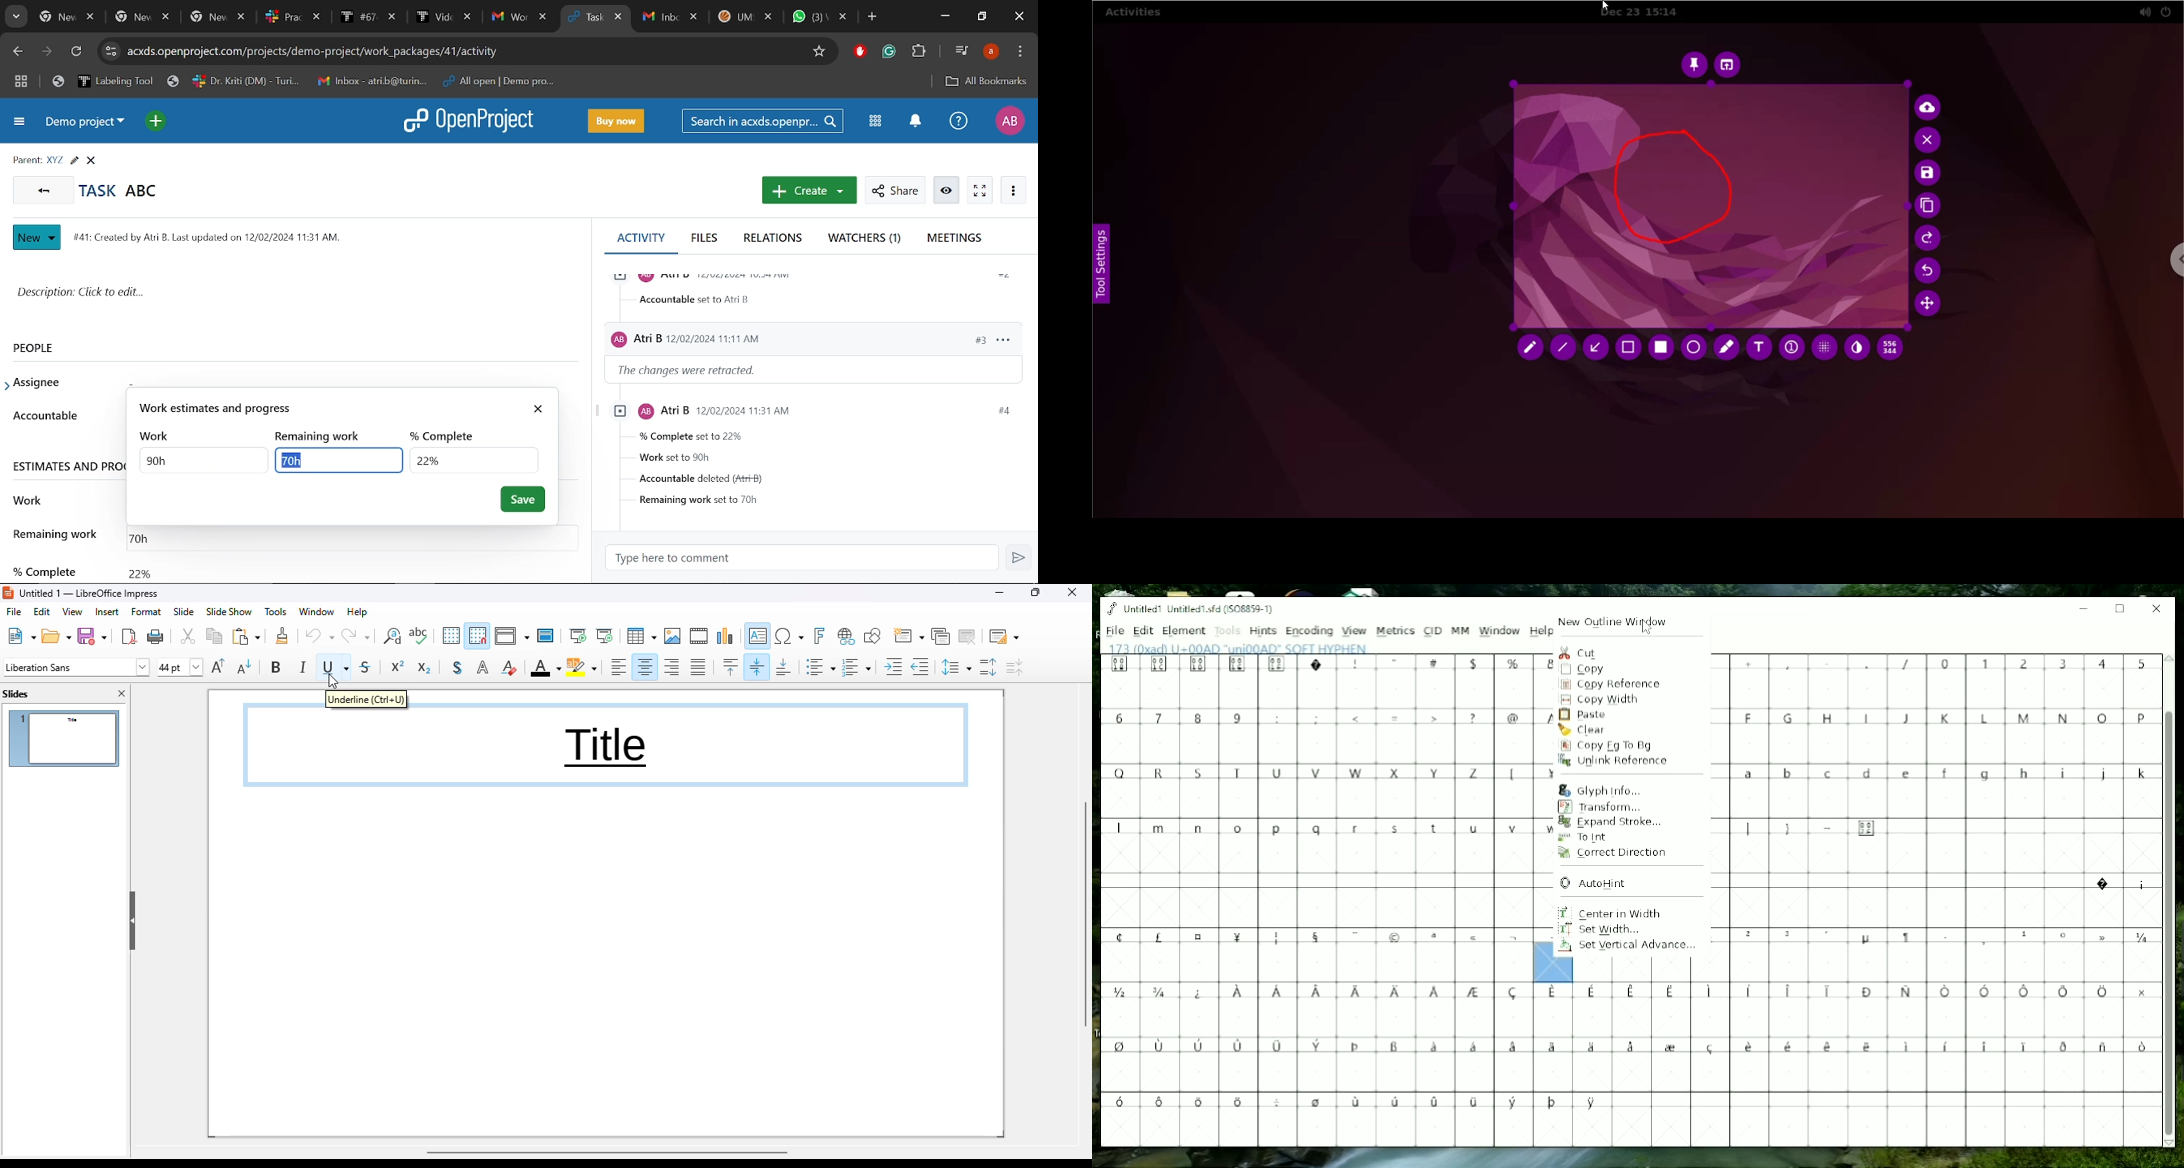 This screenshot has width=2184, height=1176. What do you see at coordinates (64, 738) in the screenshot?
I see `slide 1` at bounding box center [64, 738].